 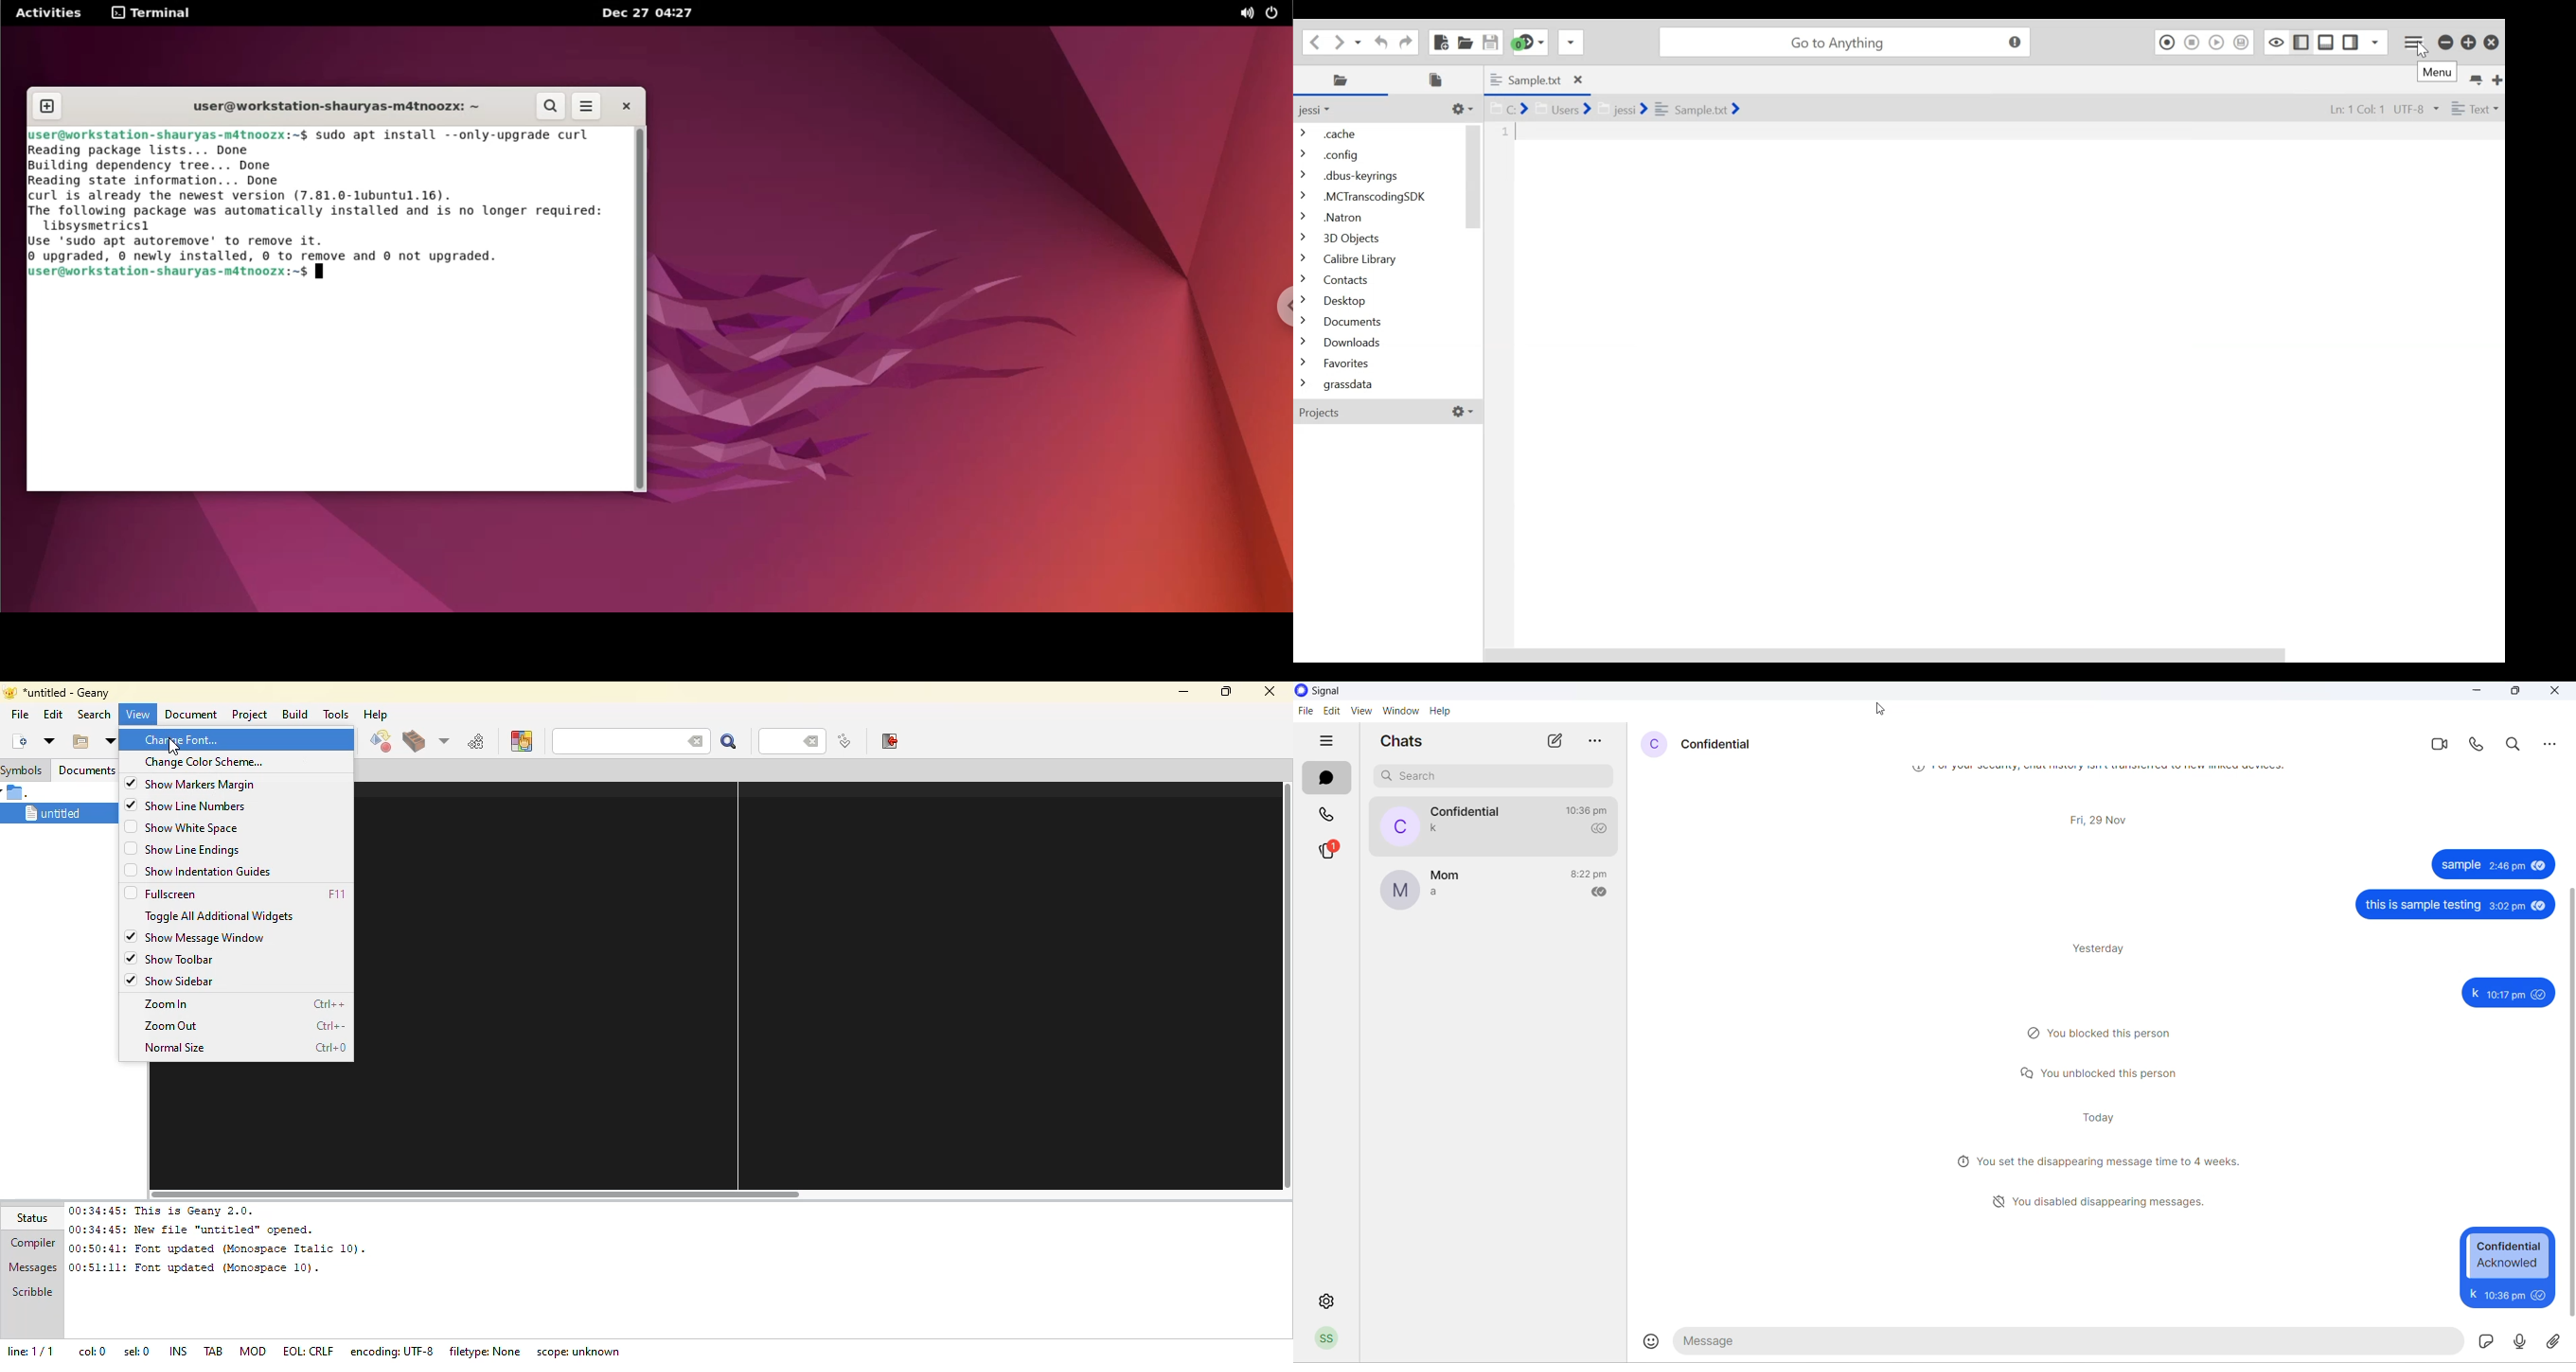 I want to click on voice call, so click(x=2475, y=745).